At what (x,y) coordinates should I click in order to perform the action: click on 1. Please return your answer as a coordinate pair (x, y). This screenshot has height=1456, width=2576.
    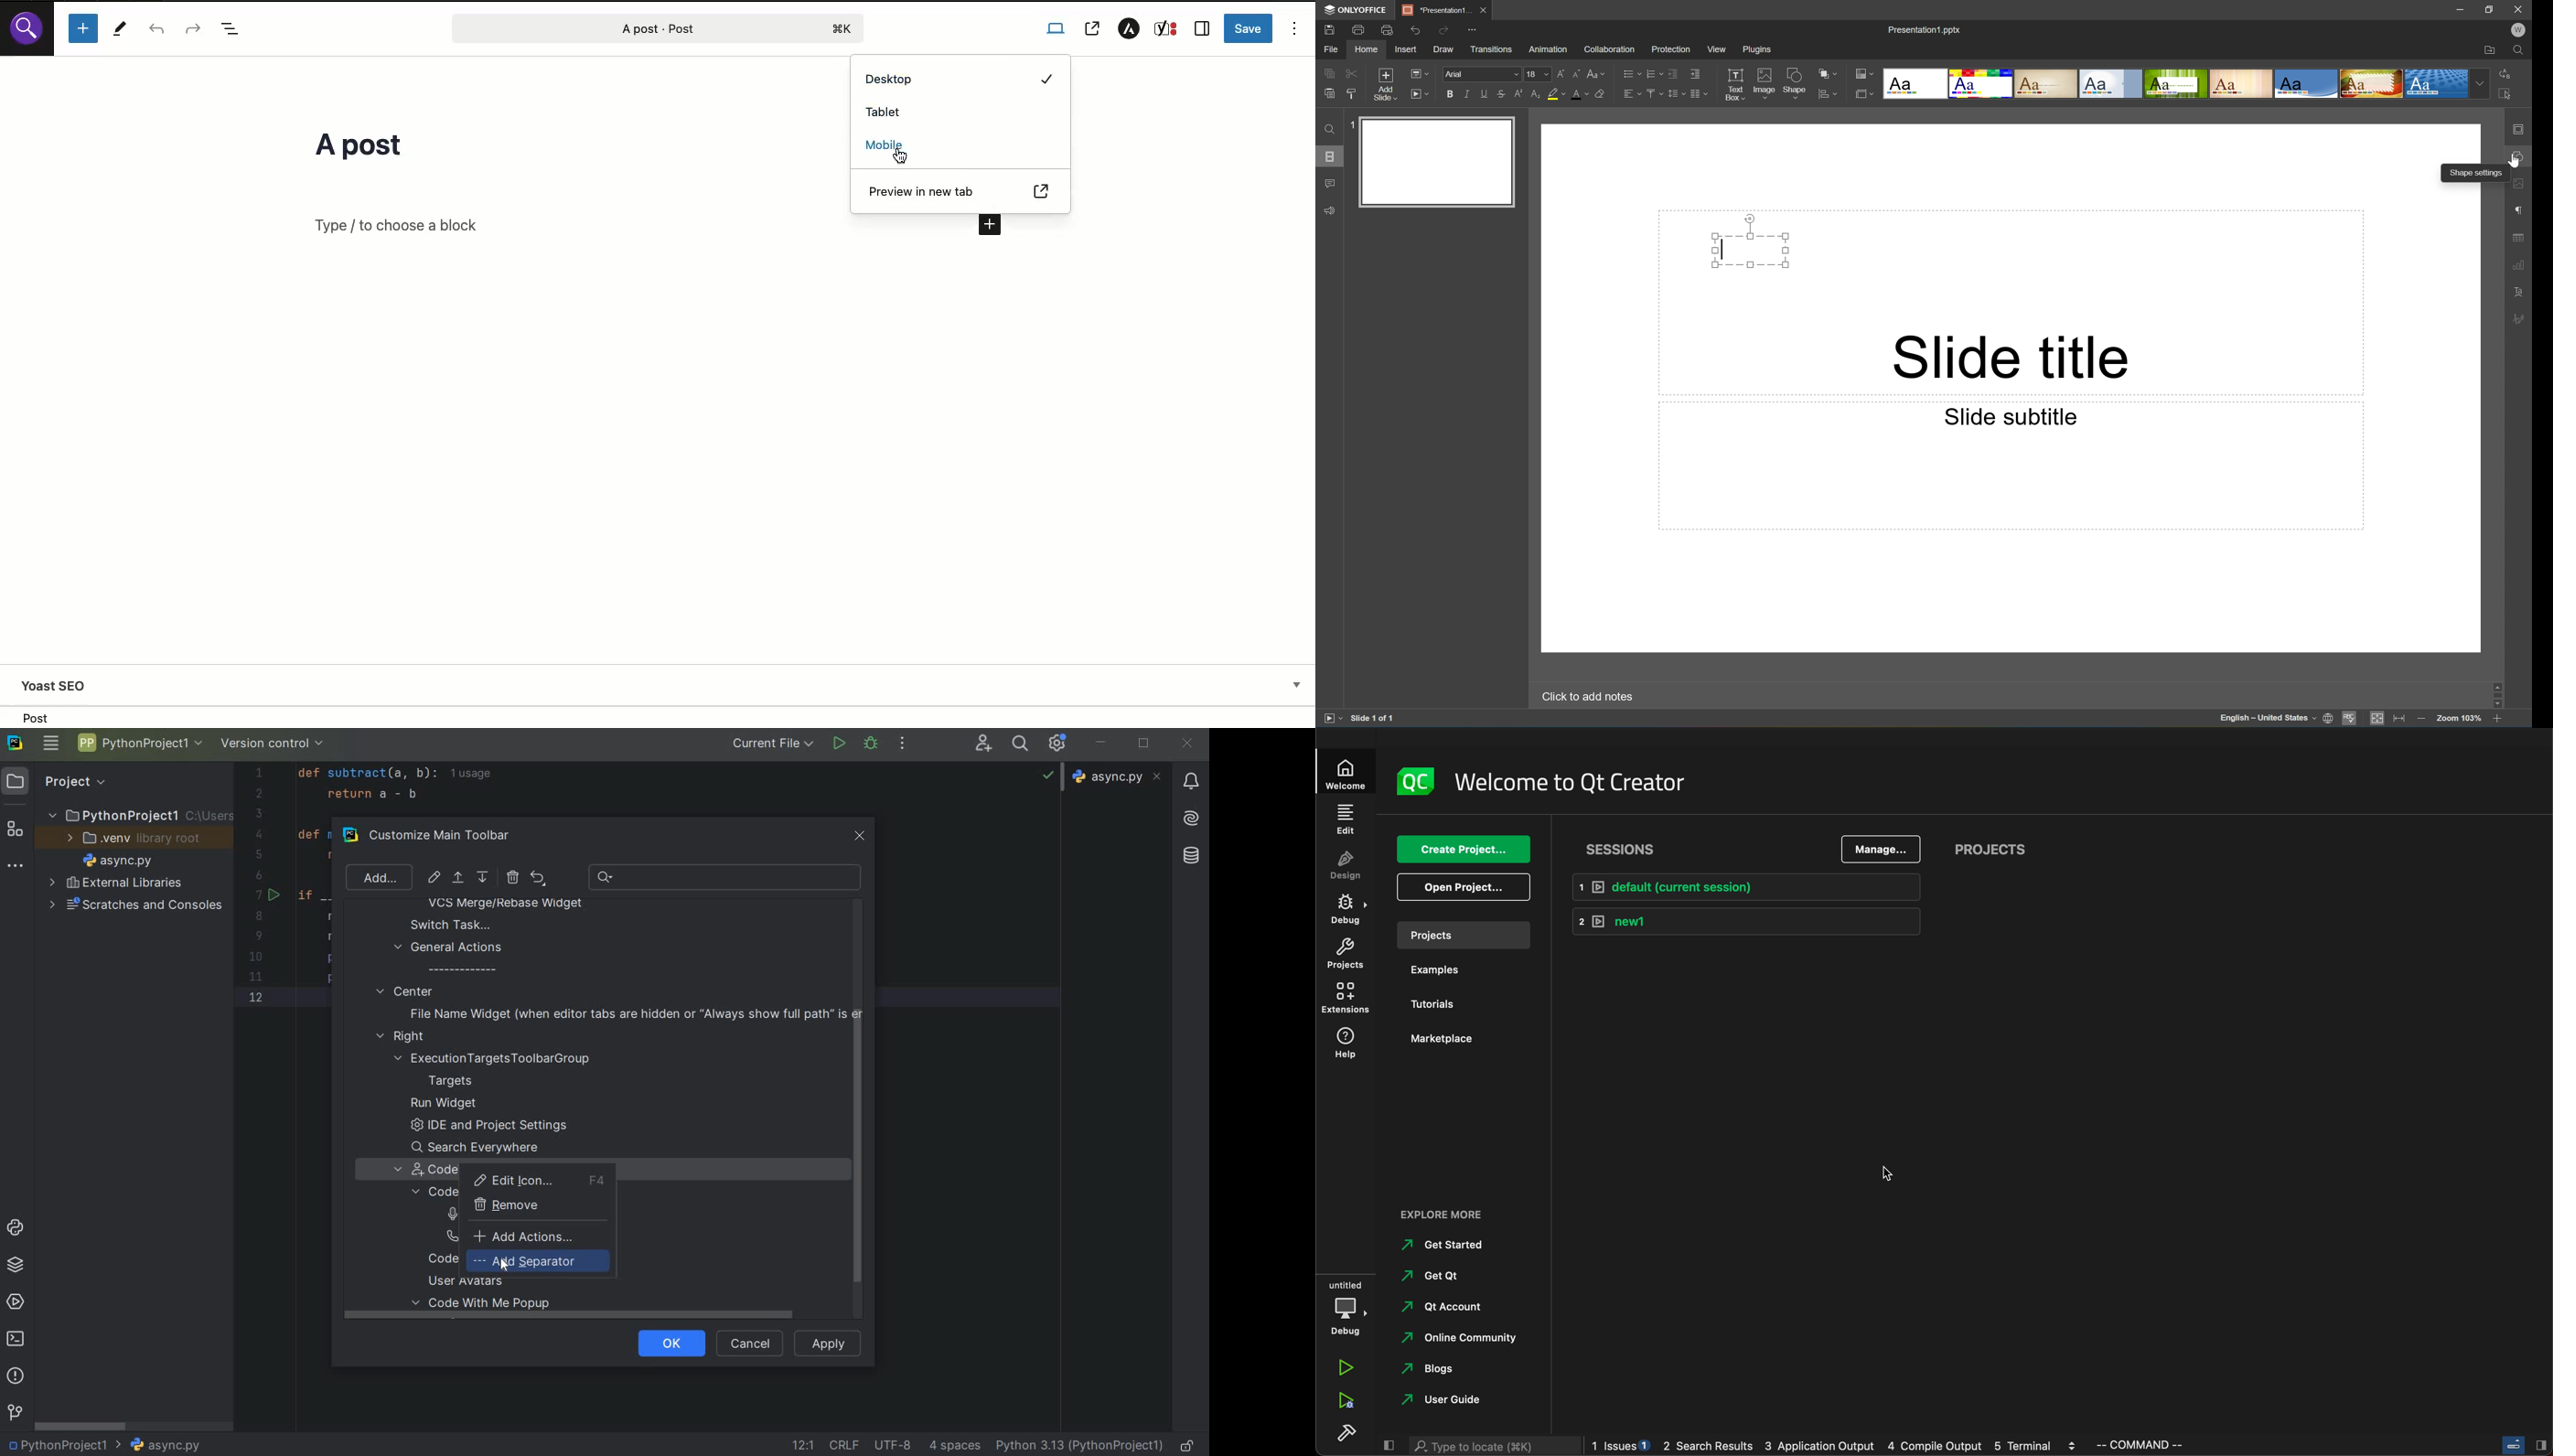
    Looking at the image, I should click on (1354, 123).